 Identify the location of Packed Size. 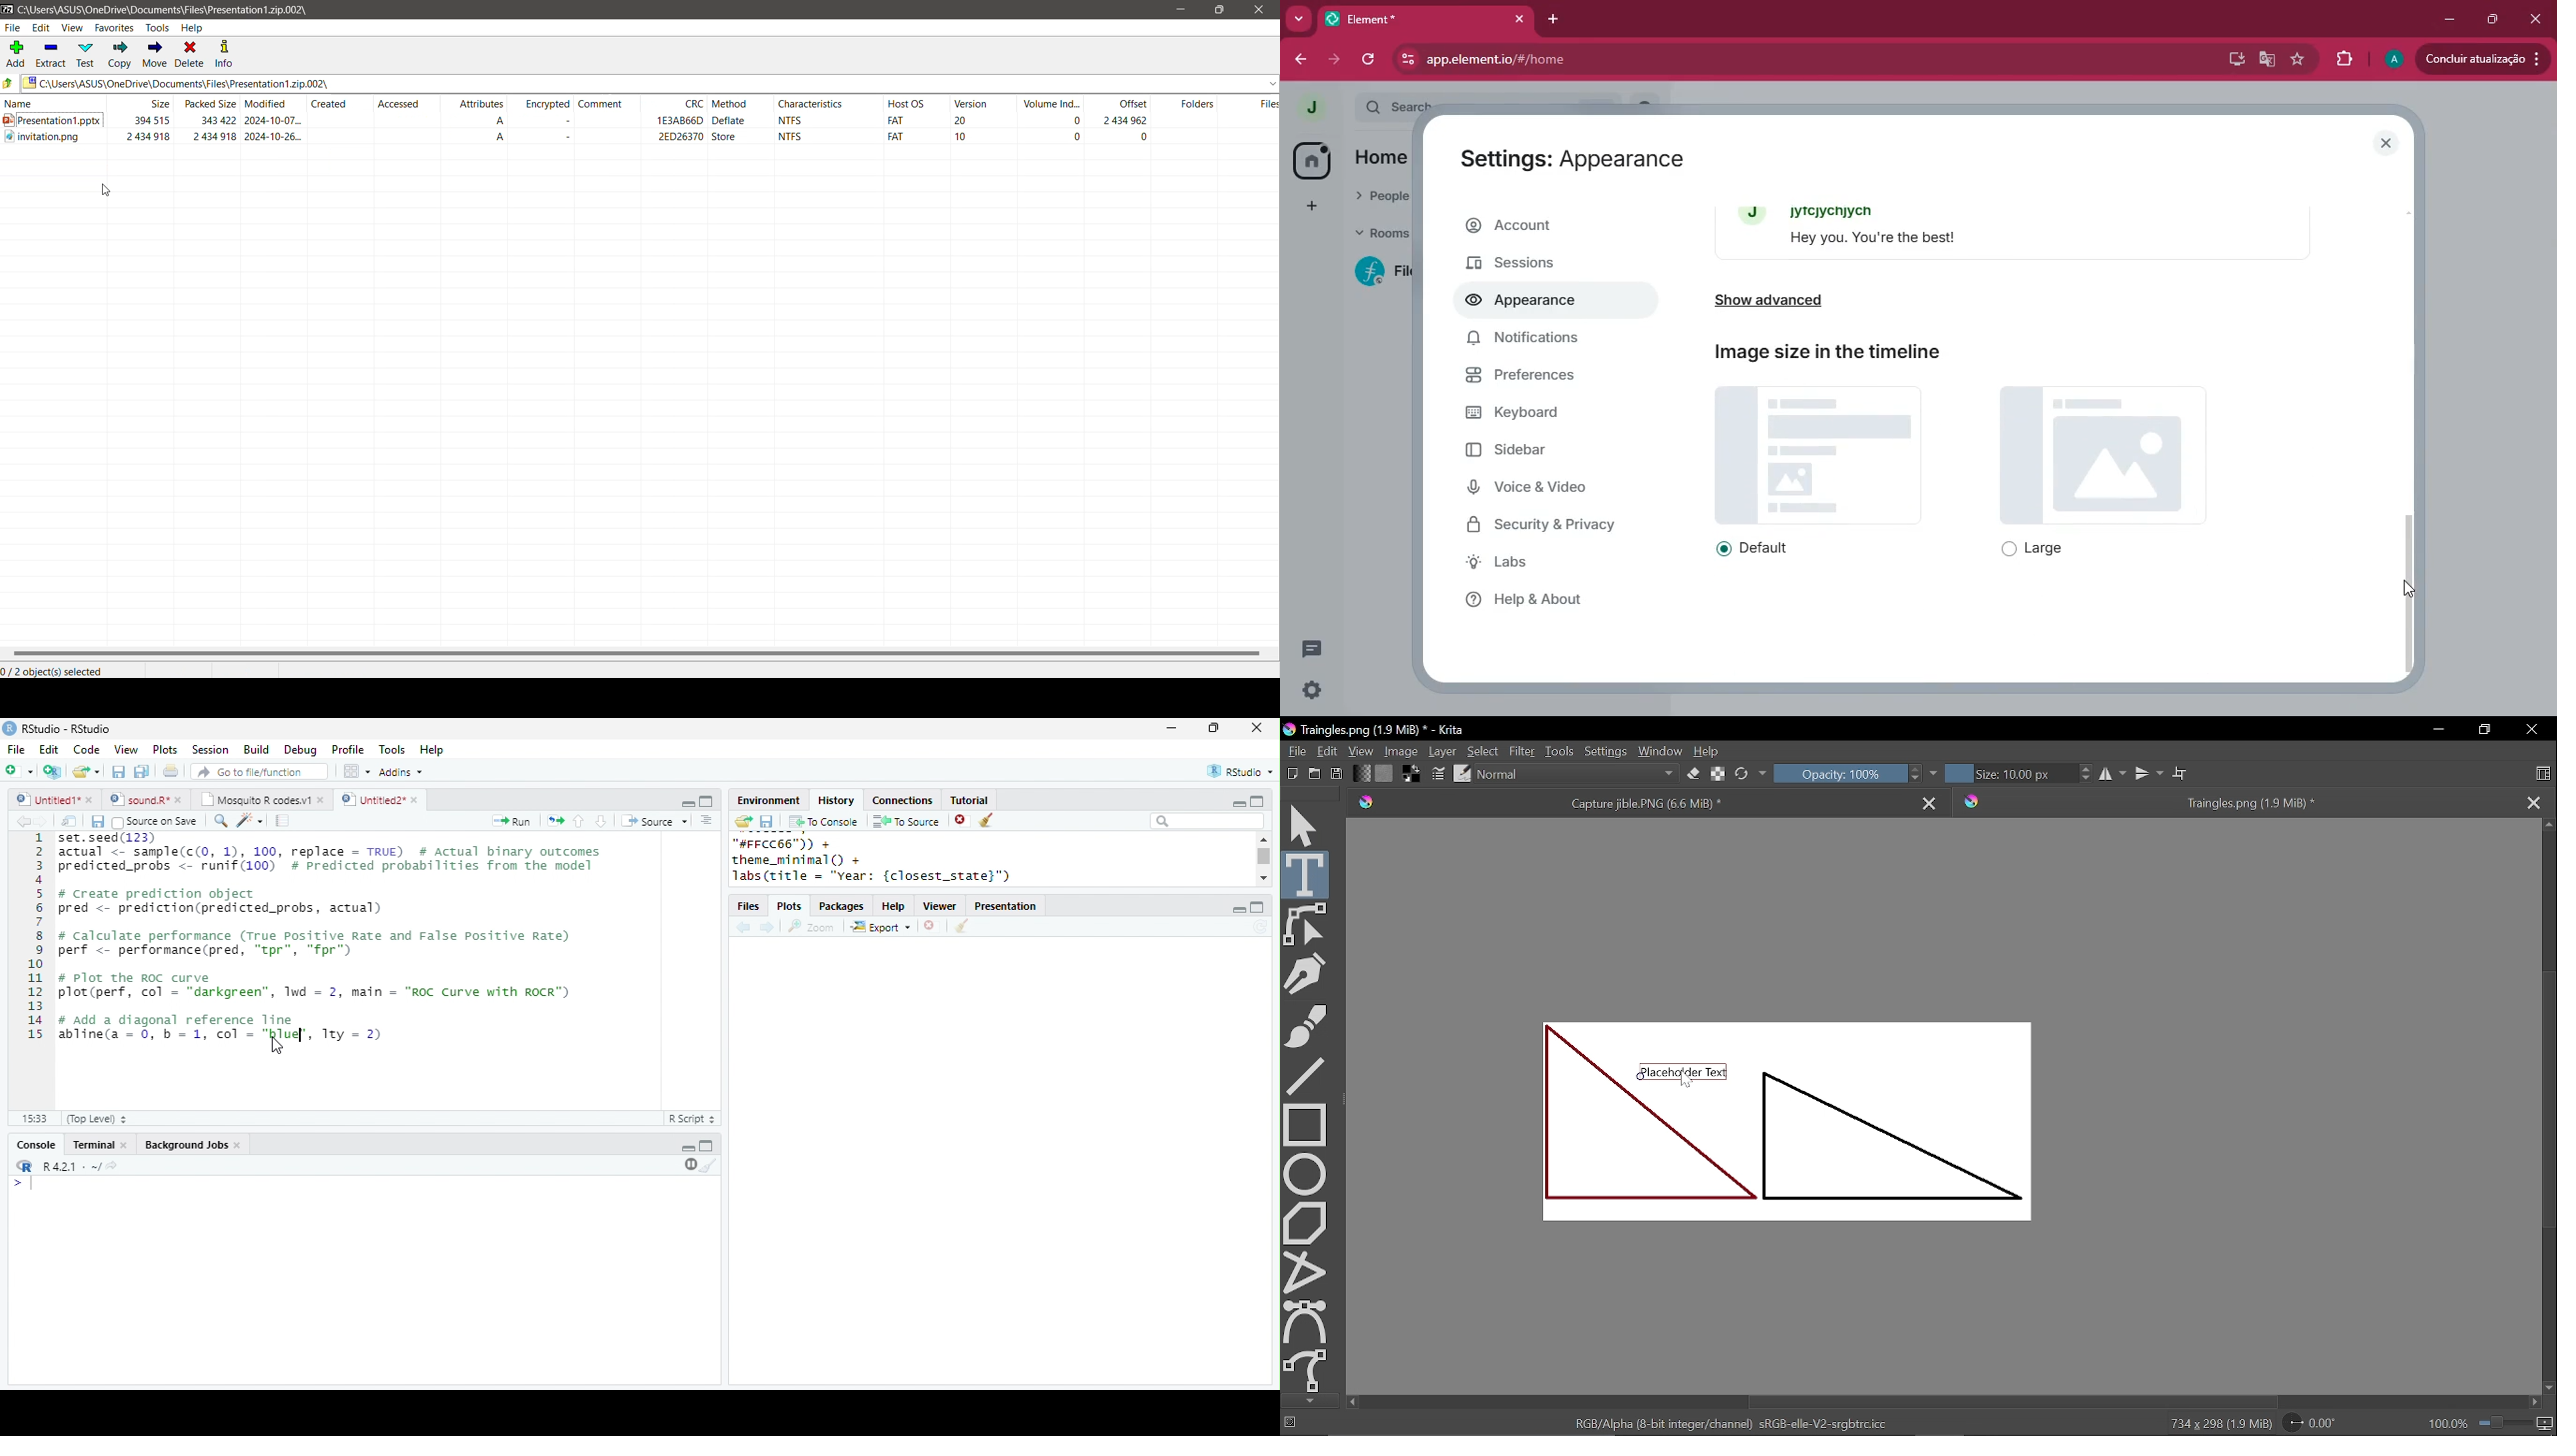
(208, 103).